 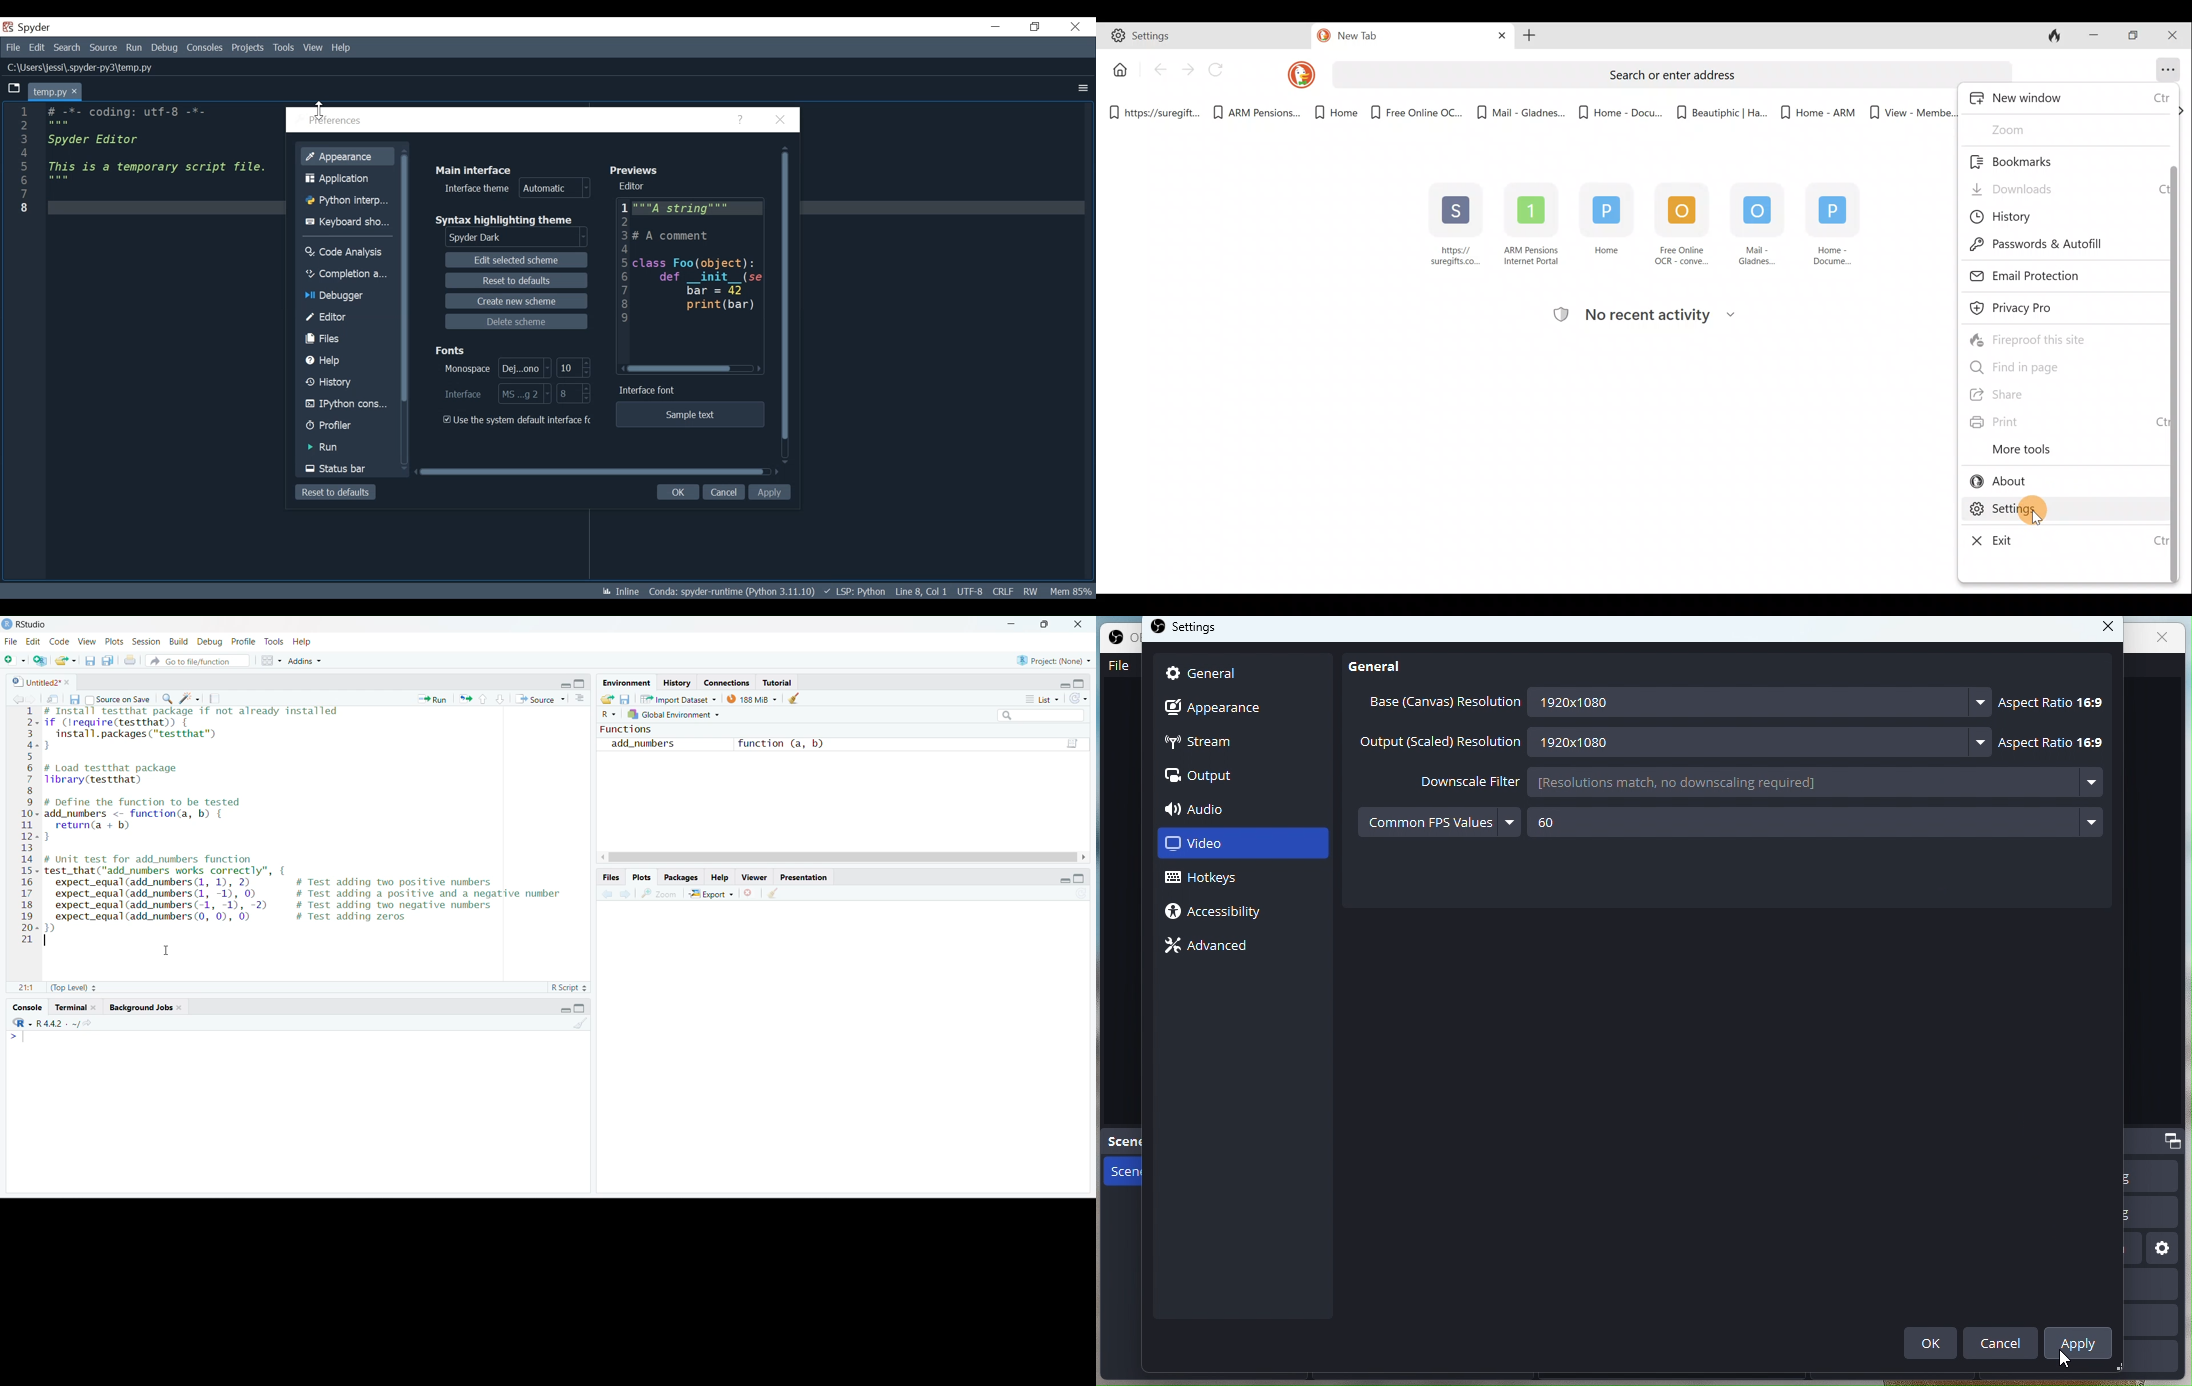 What do you see at coordinates (782, 744) in the screenshot?
I see `function (a, b)` at bounding box center [782, 744].